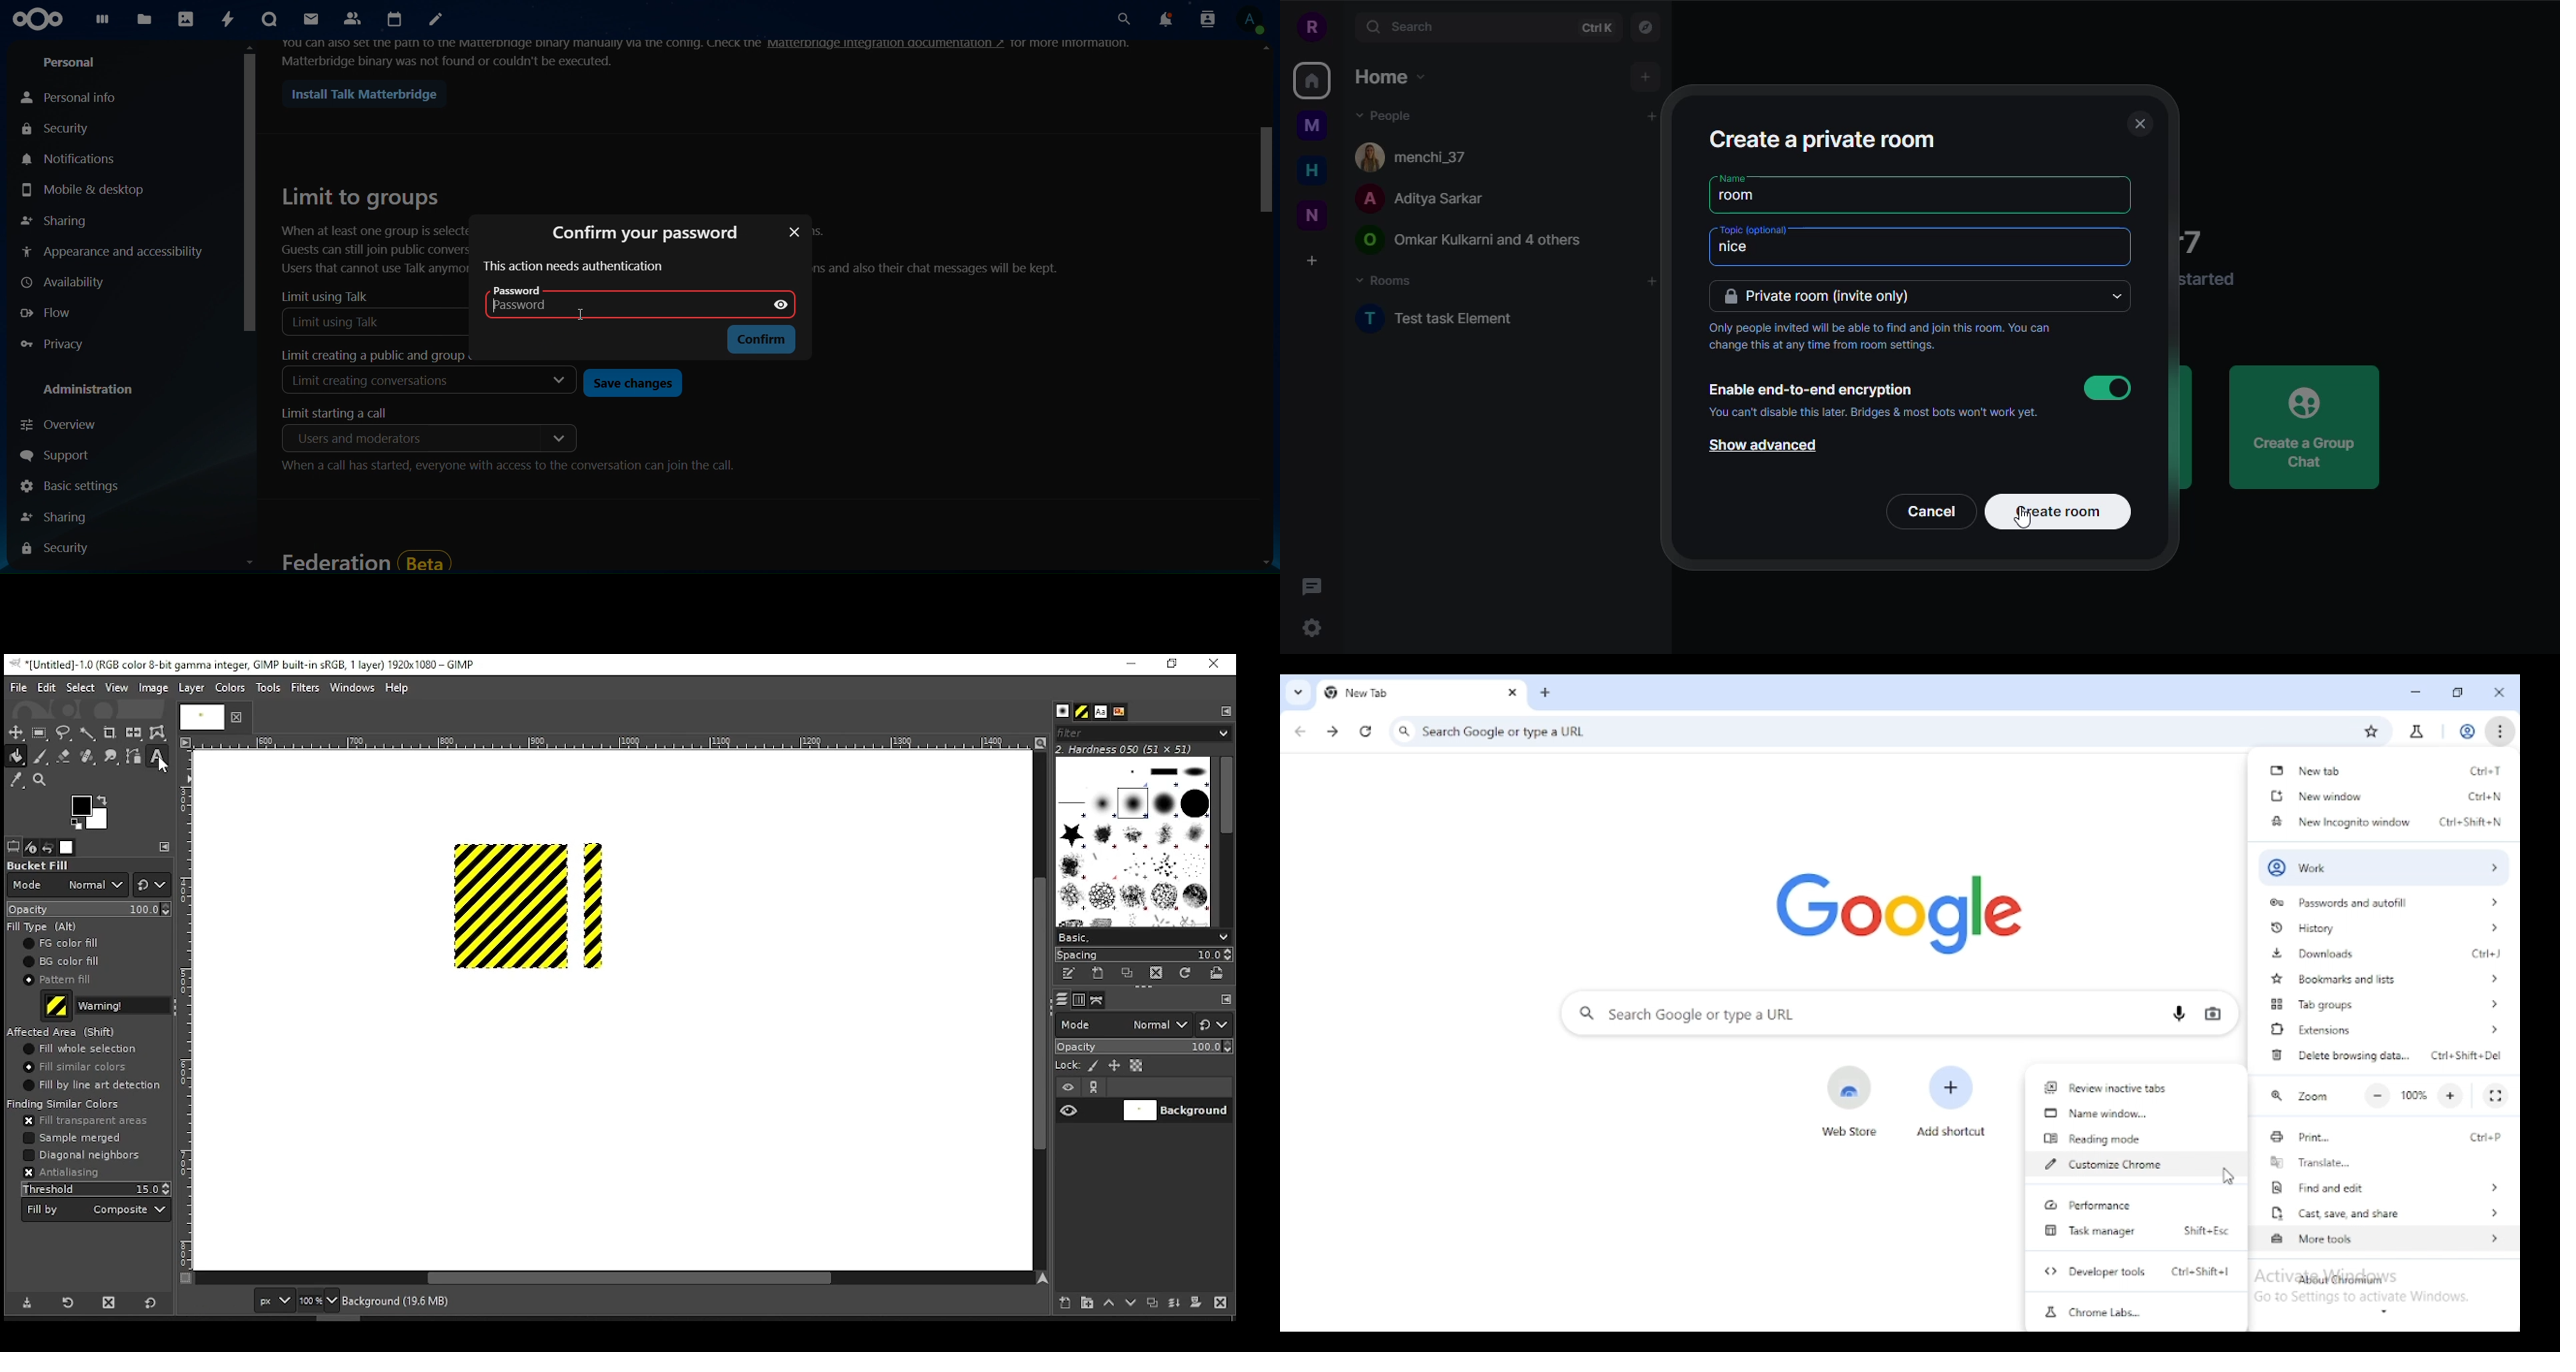  What do you see at coordinates (53, 312) in the screenshot?
I see `flow` at bounding box center [53, 312].